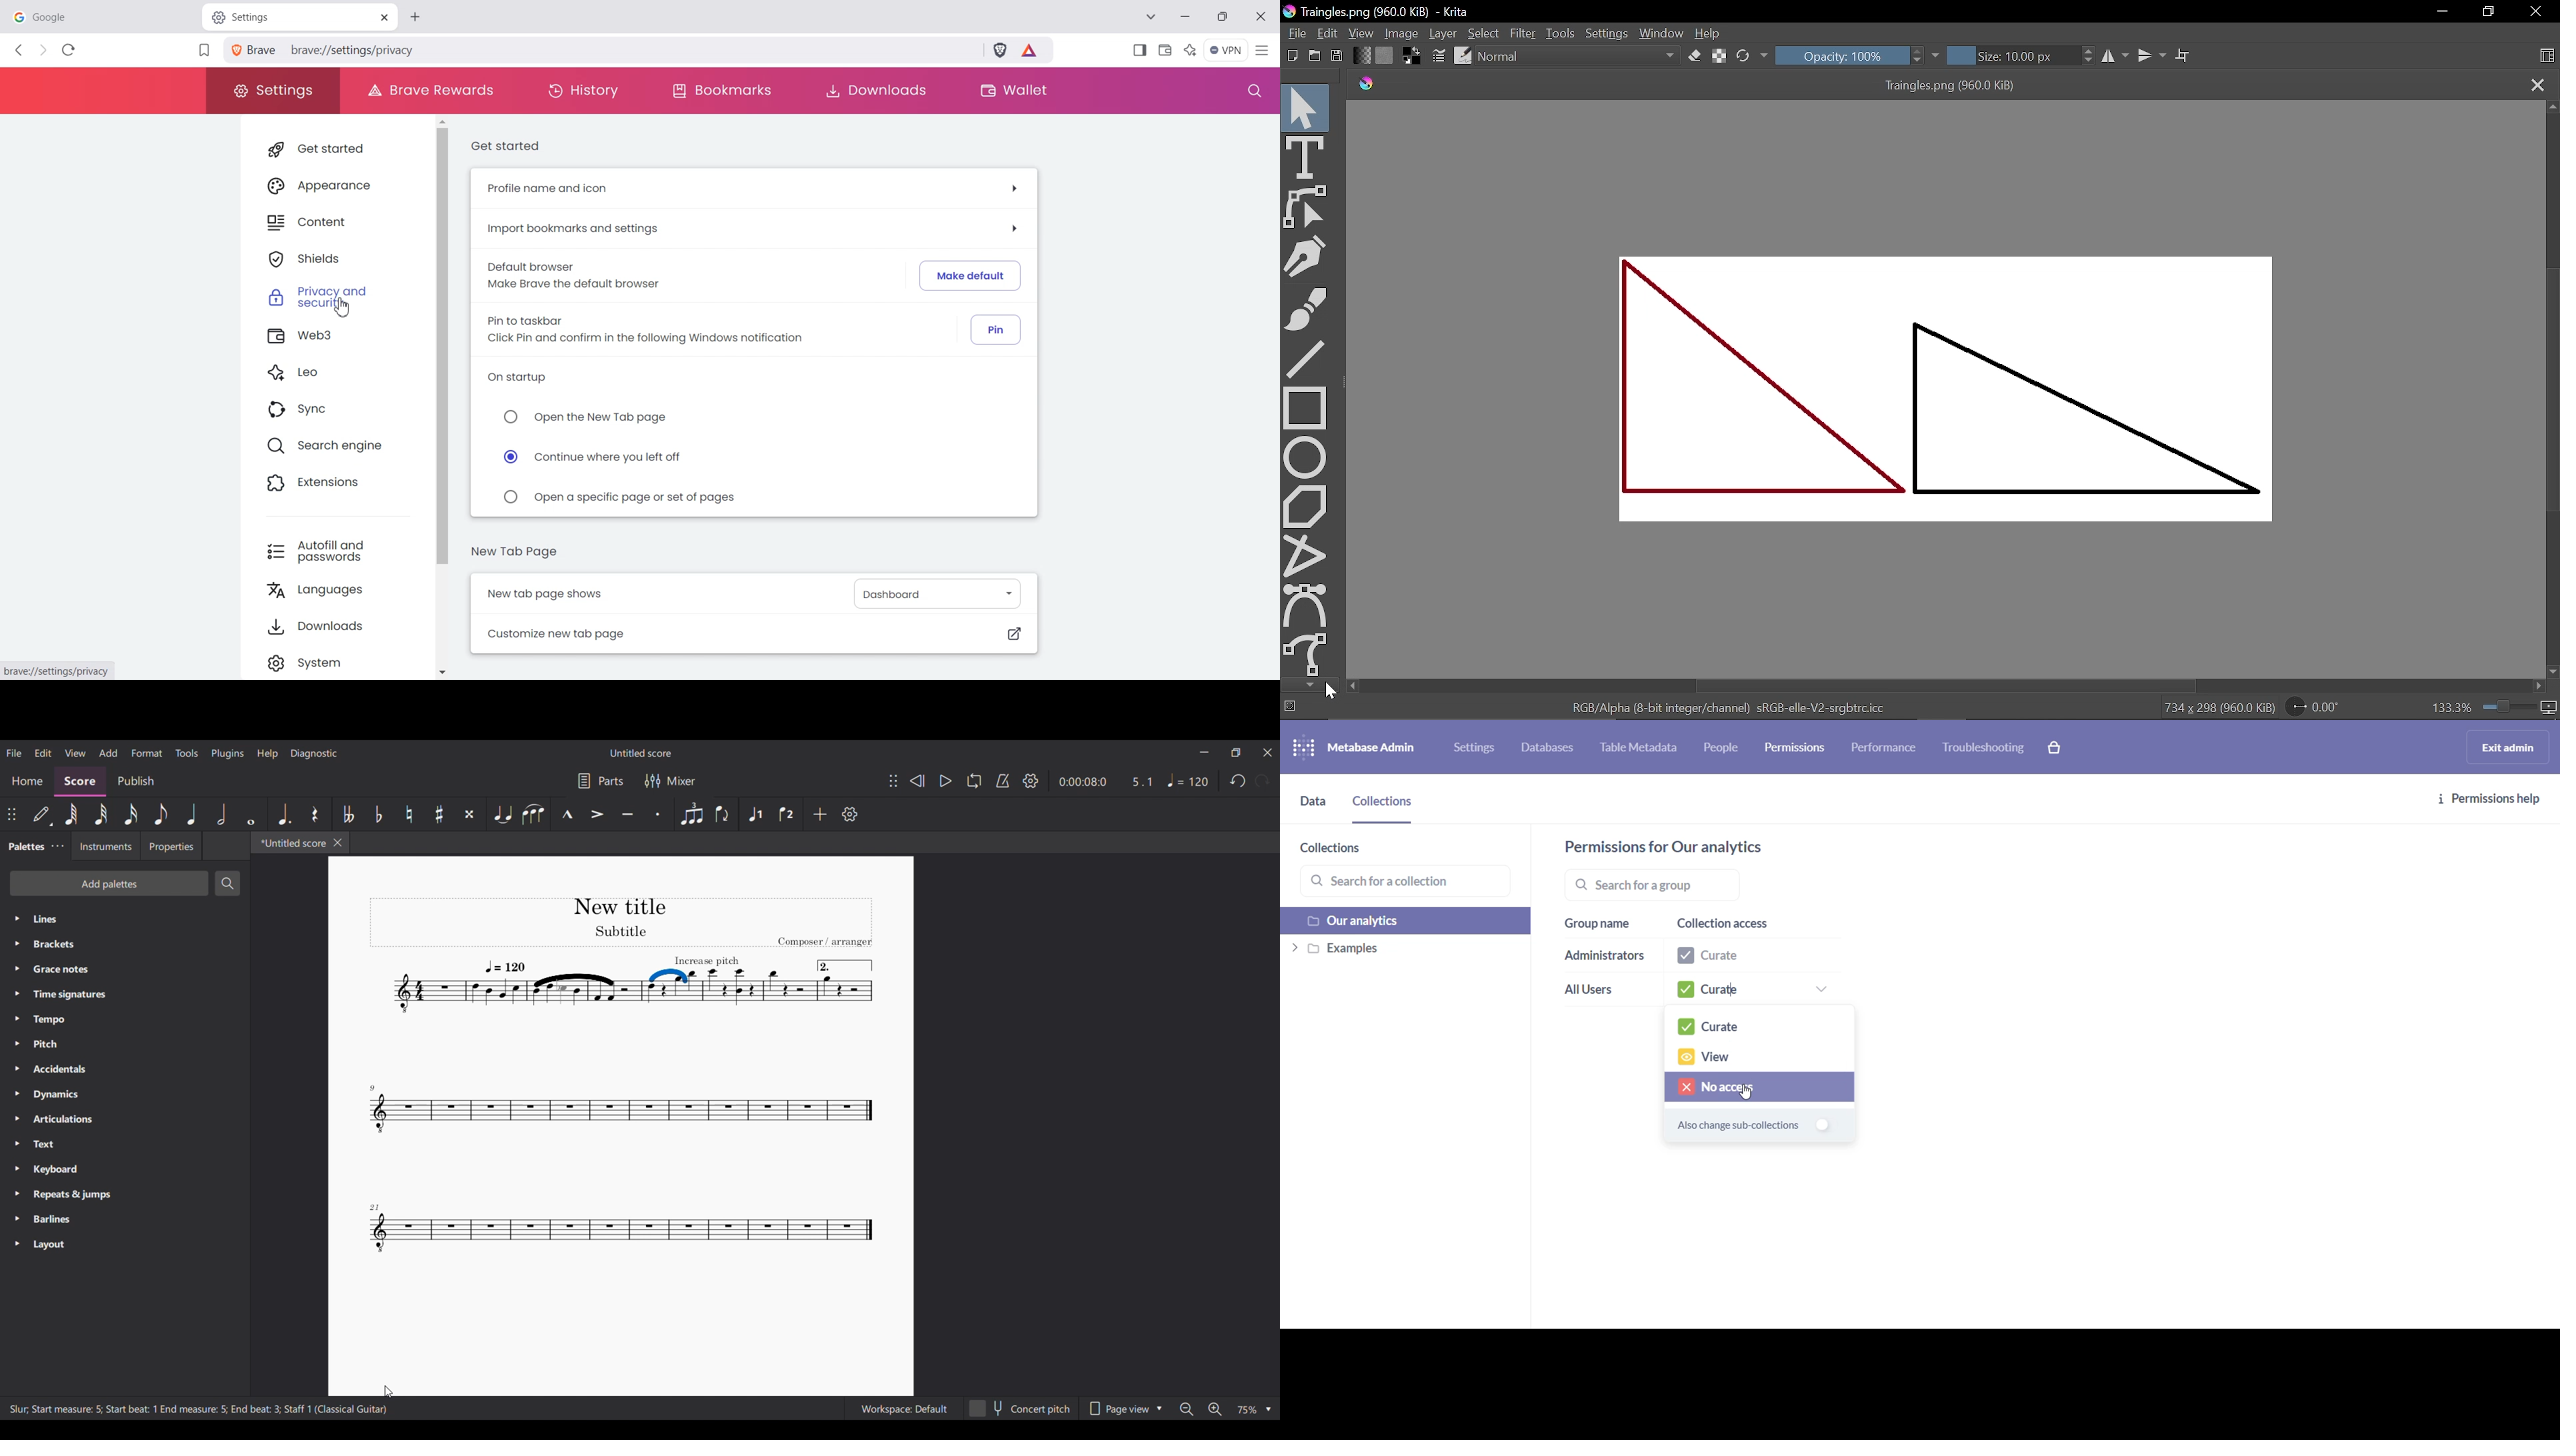 This screenshot has width=2576, height=1456. I want to click on Text, so click(1305, 159).